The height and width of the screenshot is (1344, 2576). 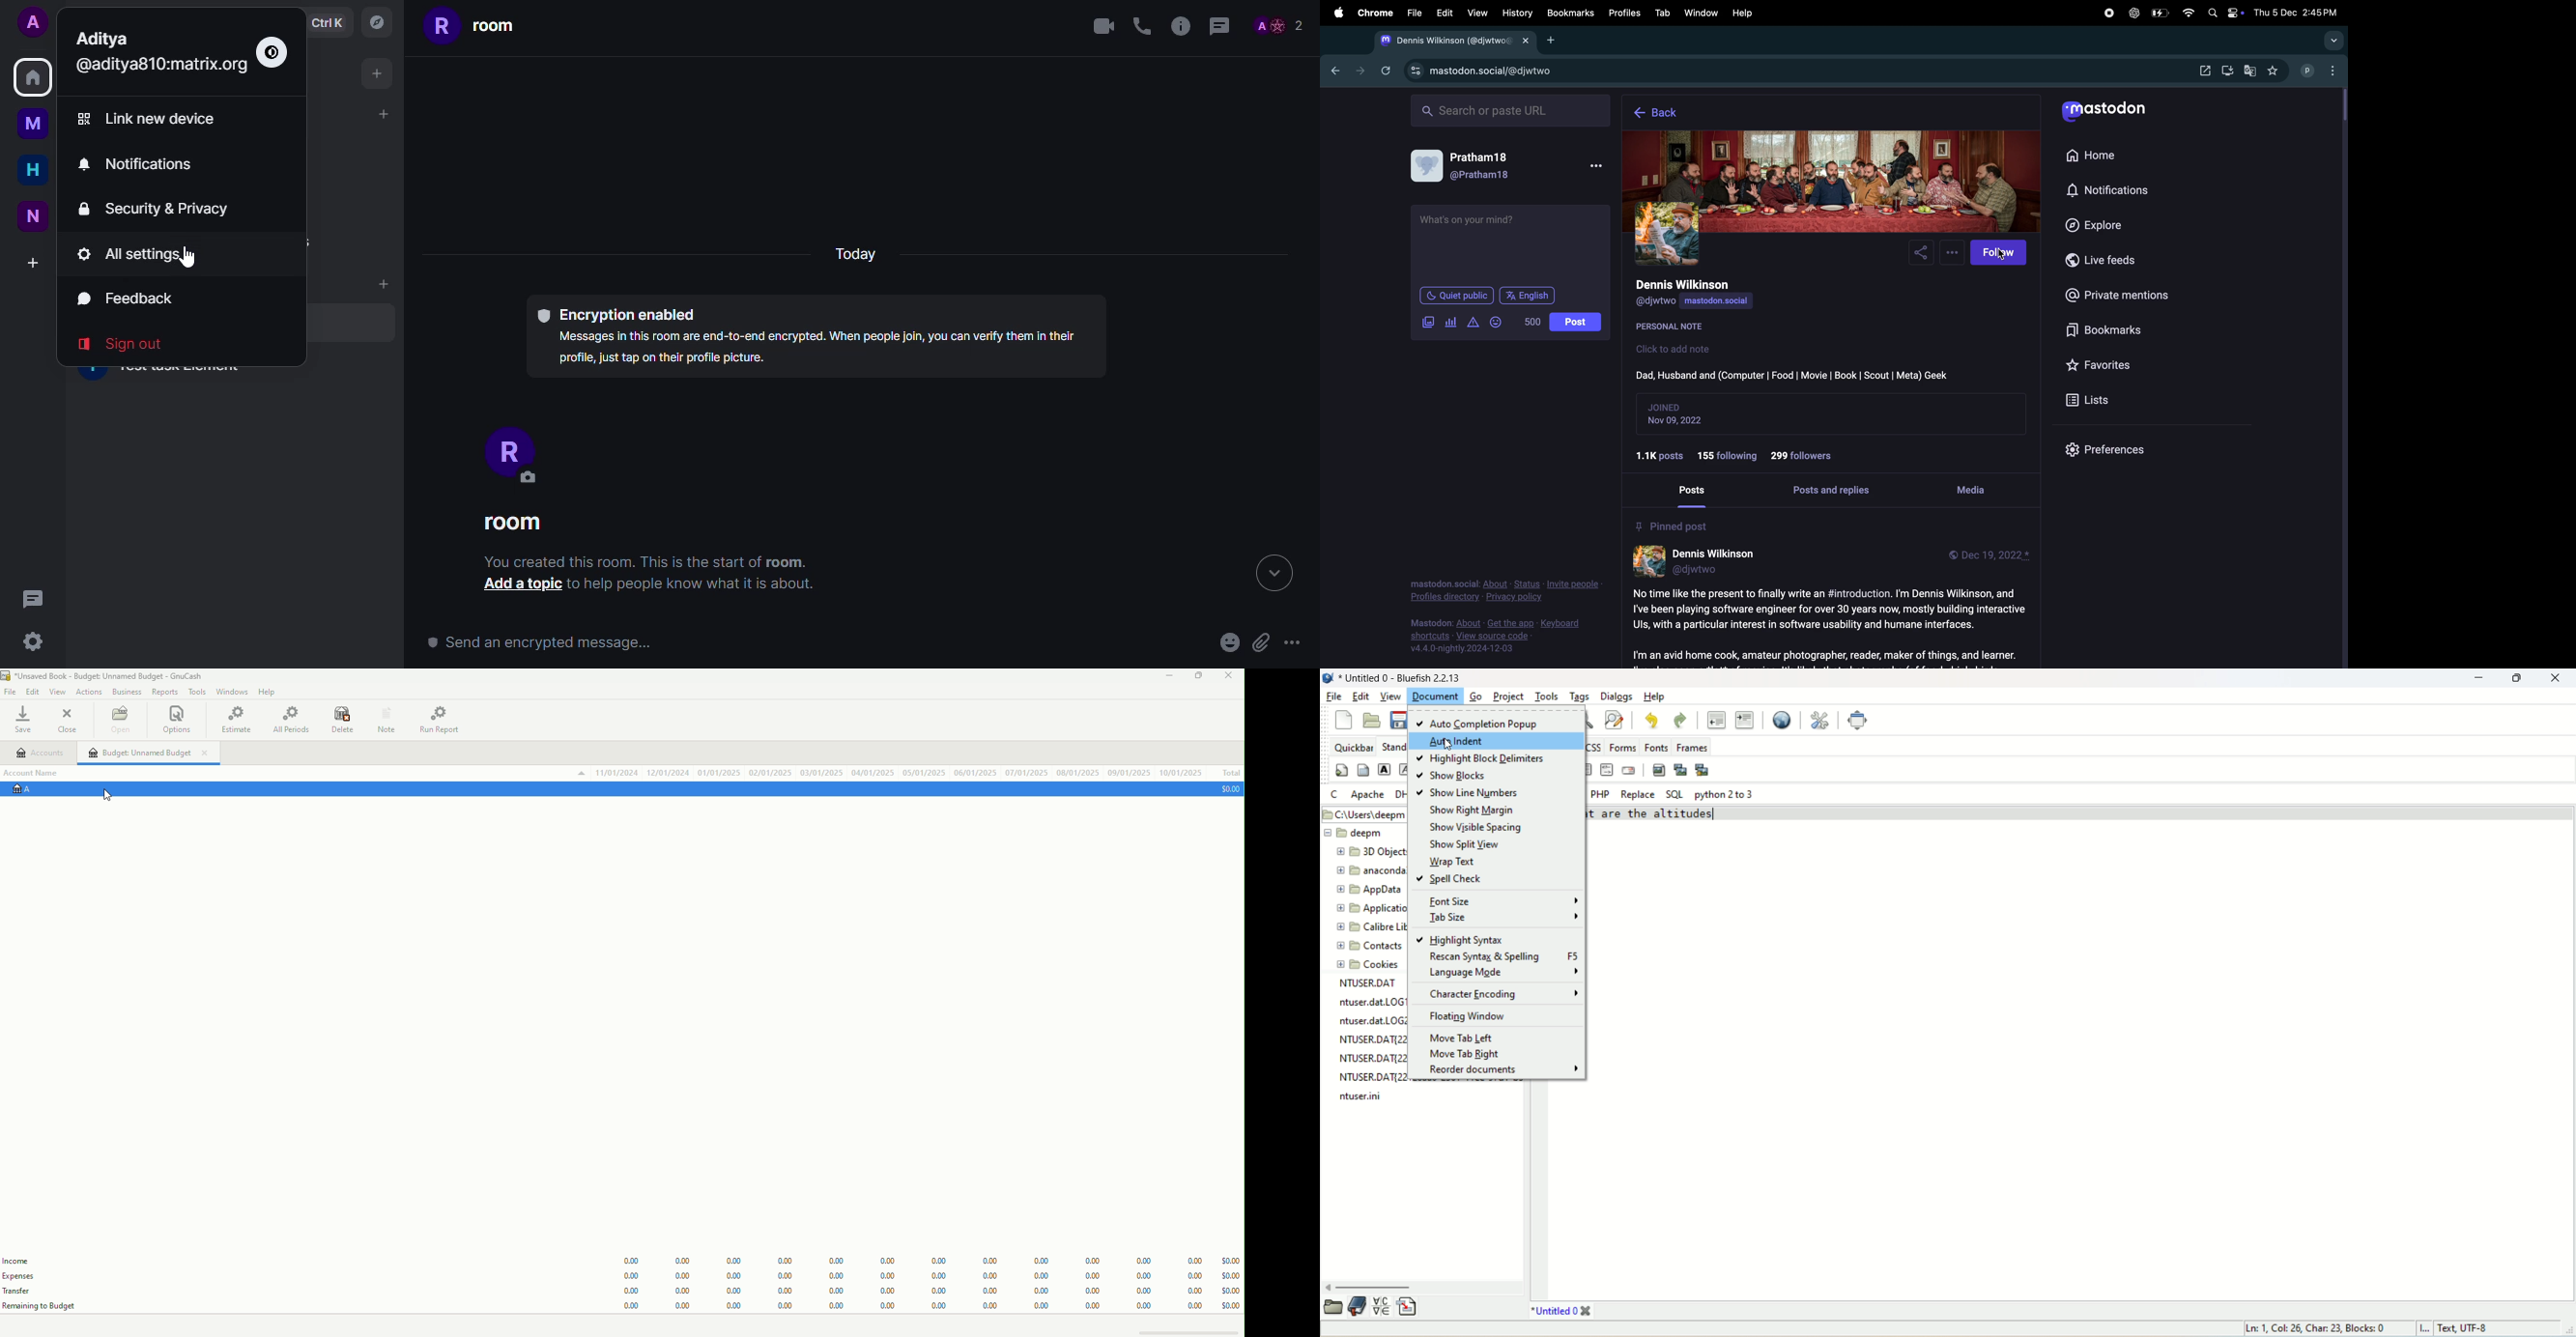 What do you see at coordinates (2106, 260) in the screenshot?
I see `live feeds` at bounding box center [2106, 260].